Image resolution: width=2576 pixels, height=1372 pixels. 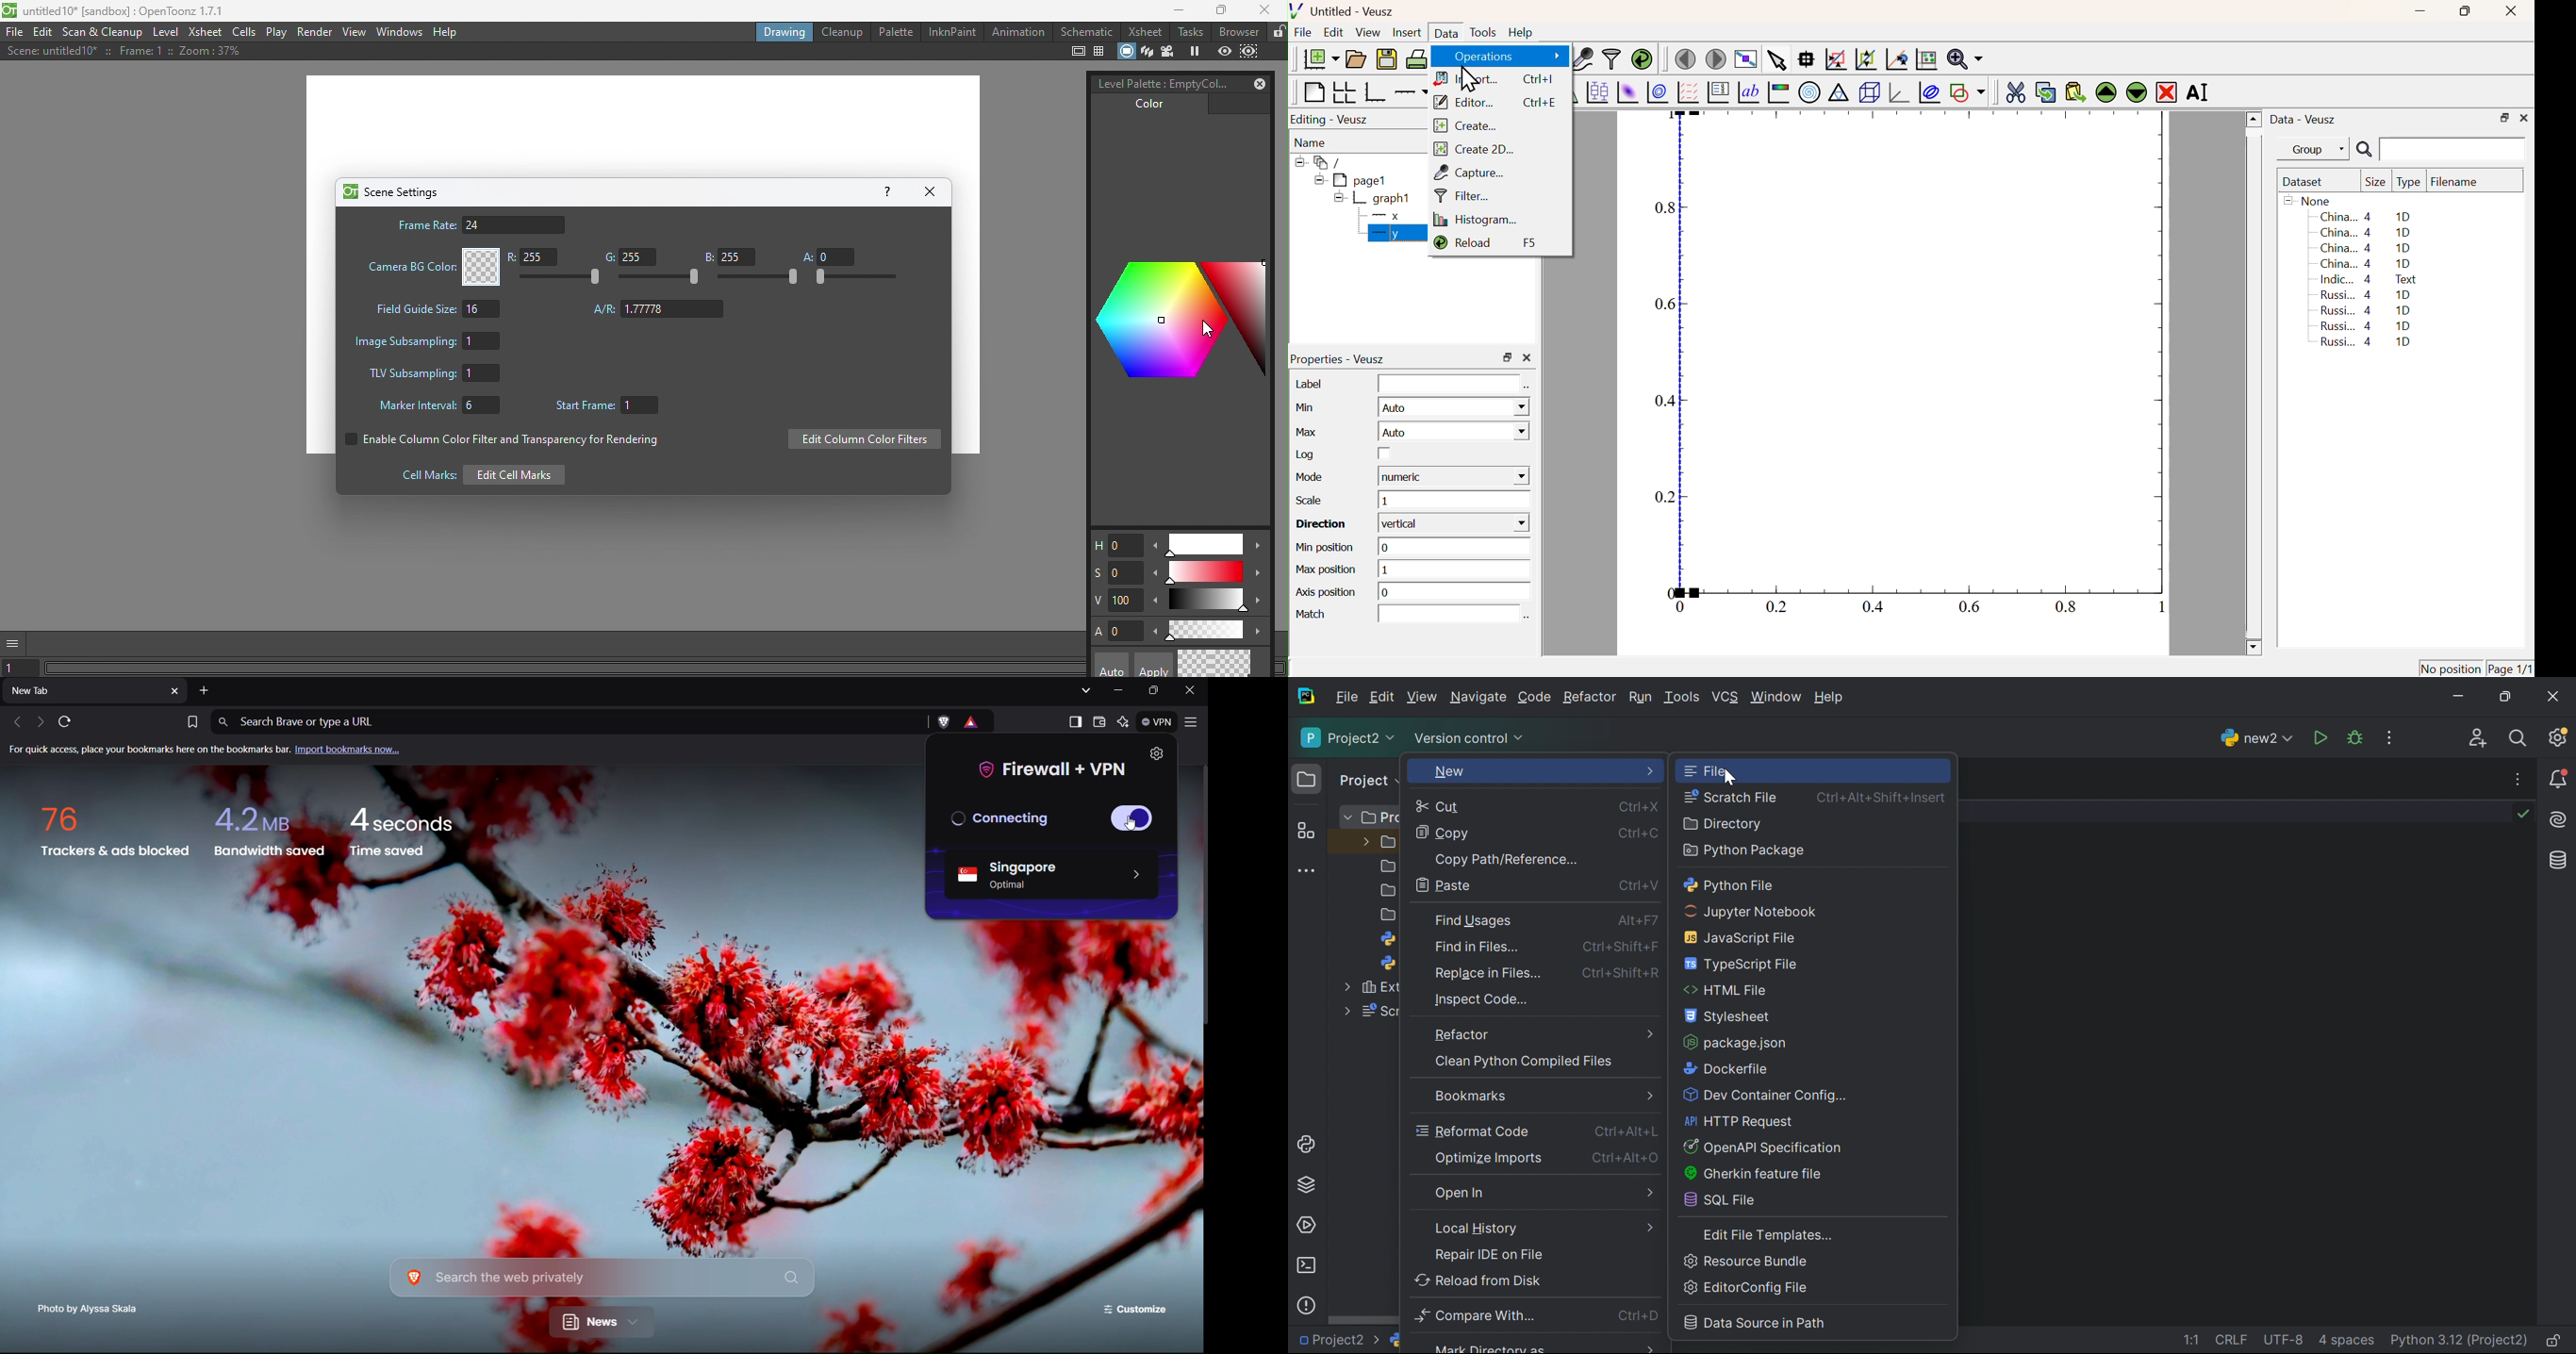 I want to click on Add a shape, so click(x=1968, y=92).